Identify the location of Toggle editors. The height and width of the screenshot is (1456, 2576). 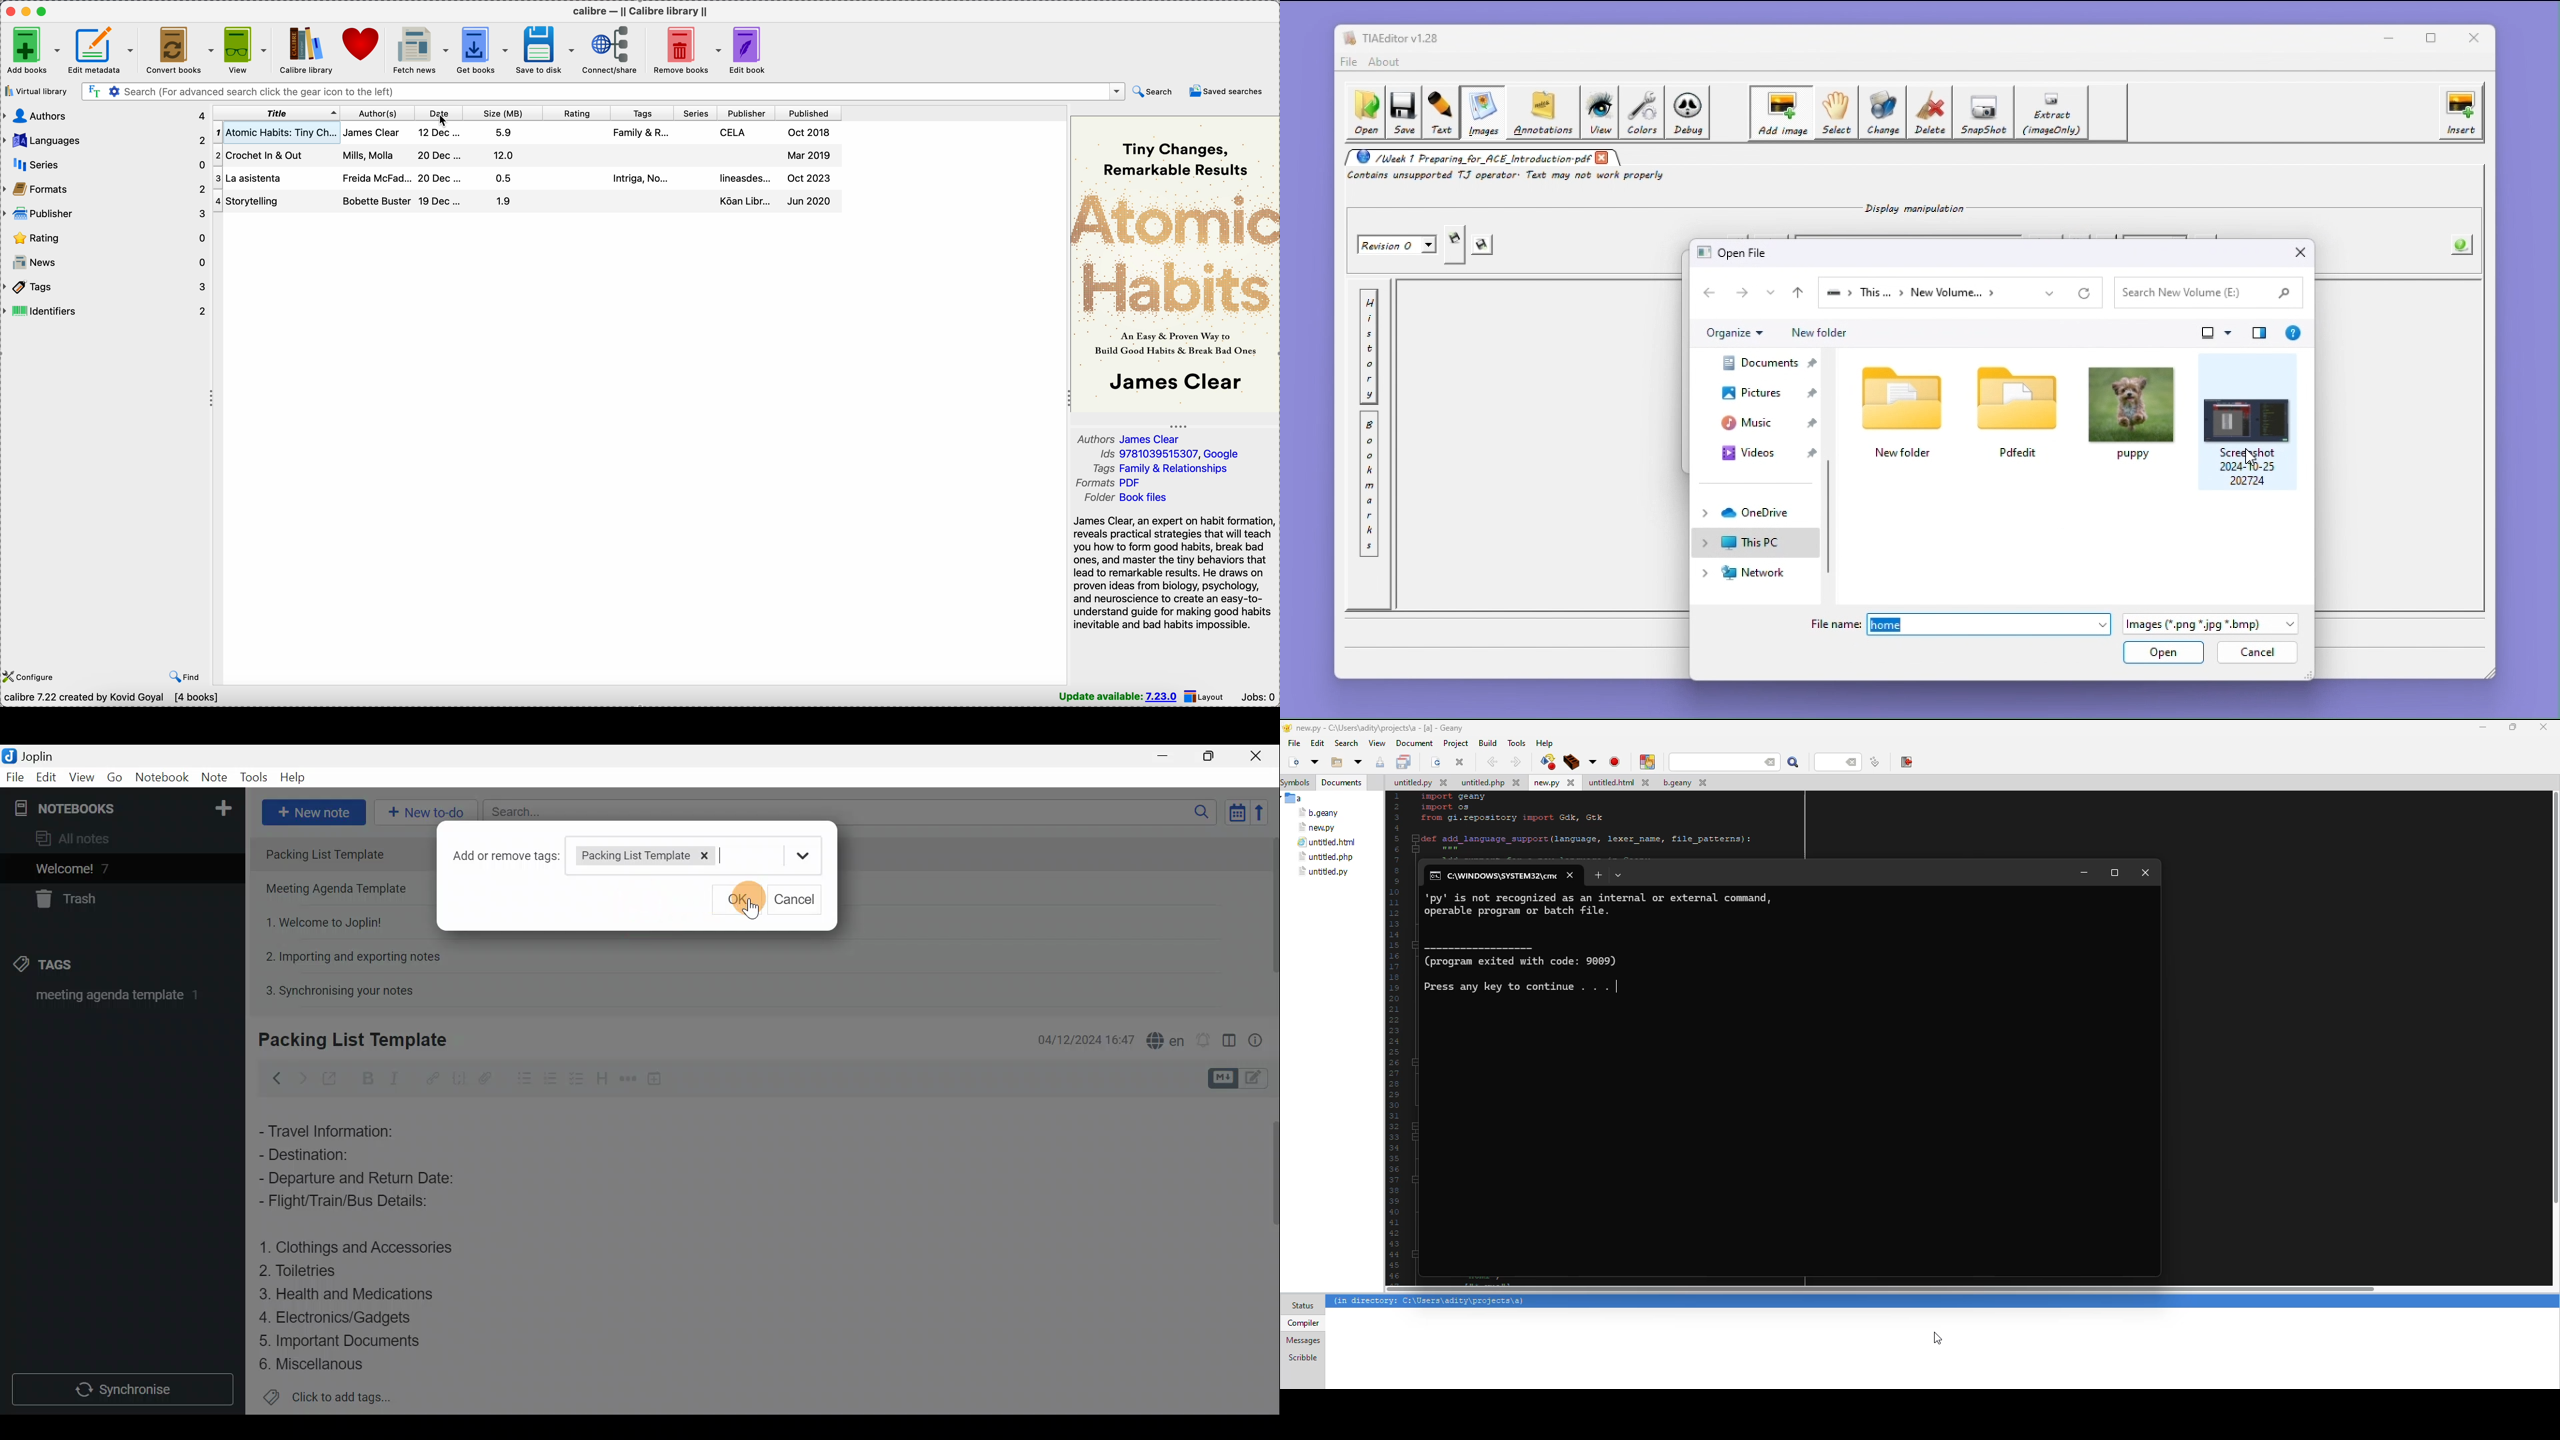
(1260, 1079).